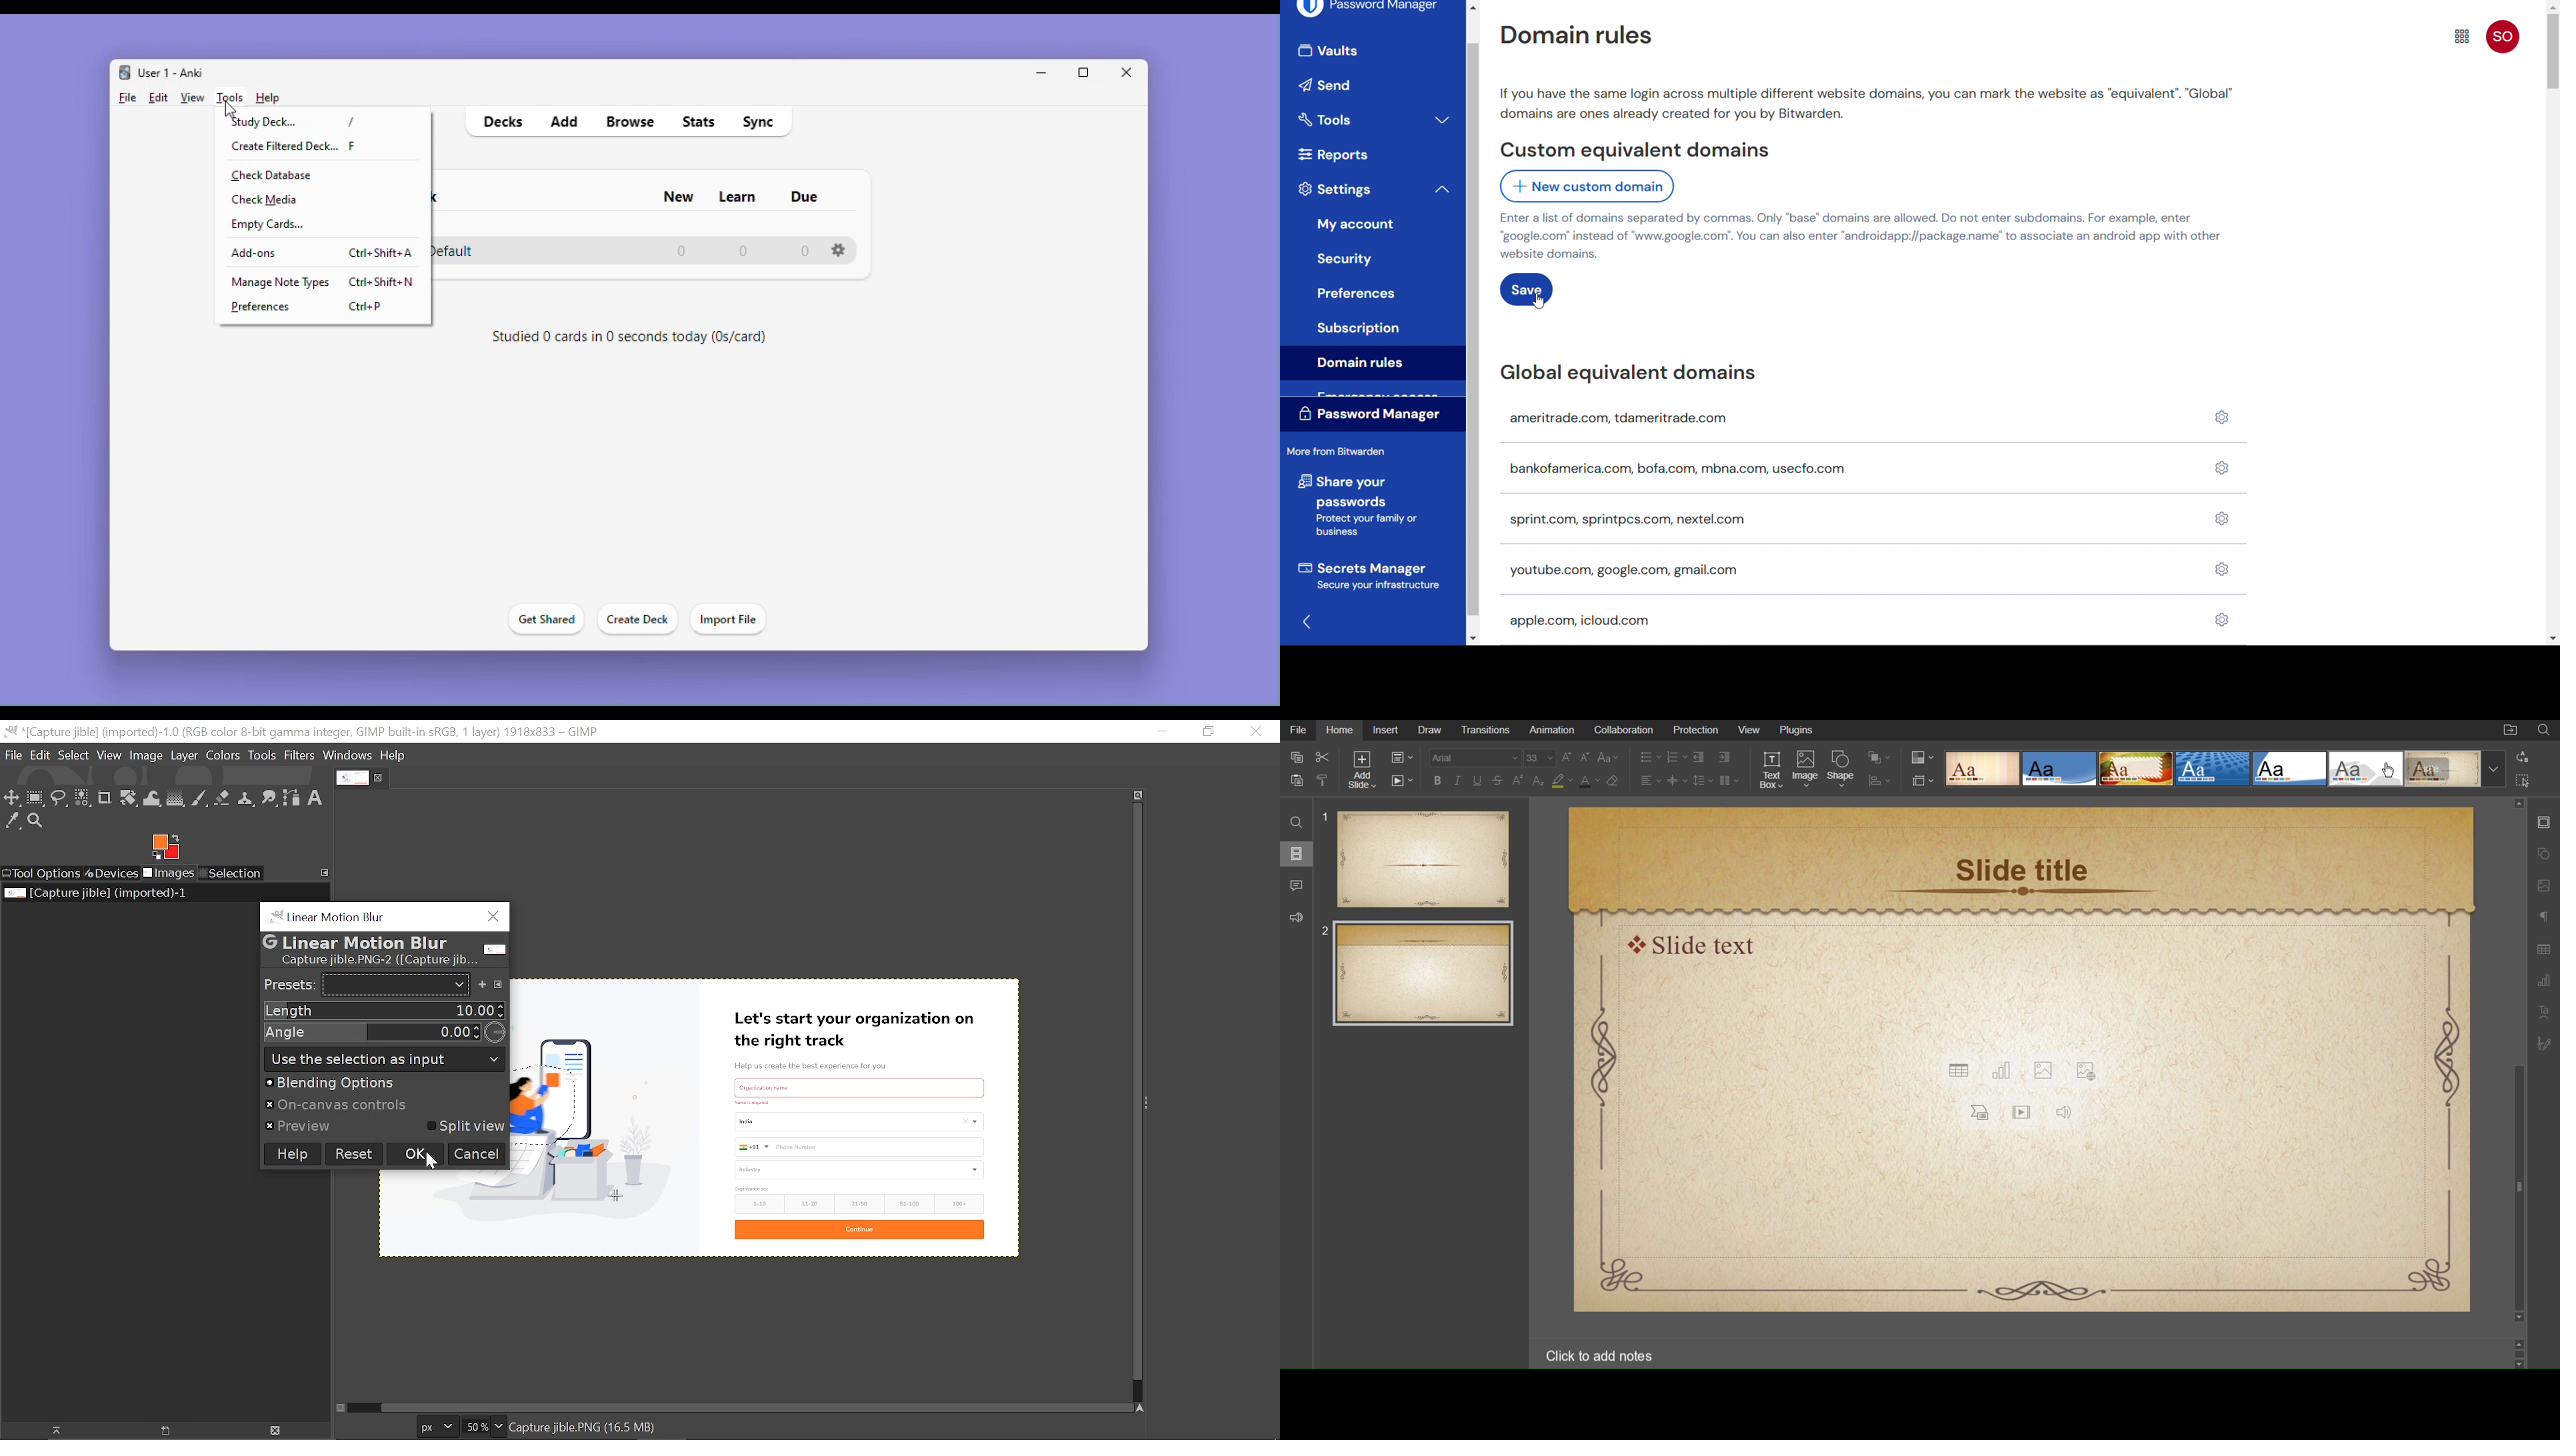 The height and width of the screenshot is (1456, 2576). Describe the element at coordinates (1373, 415) in the screenshot. I see `Password manager ` at that location.